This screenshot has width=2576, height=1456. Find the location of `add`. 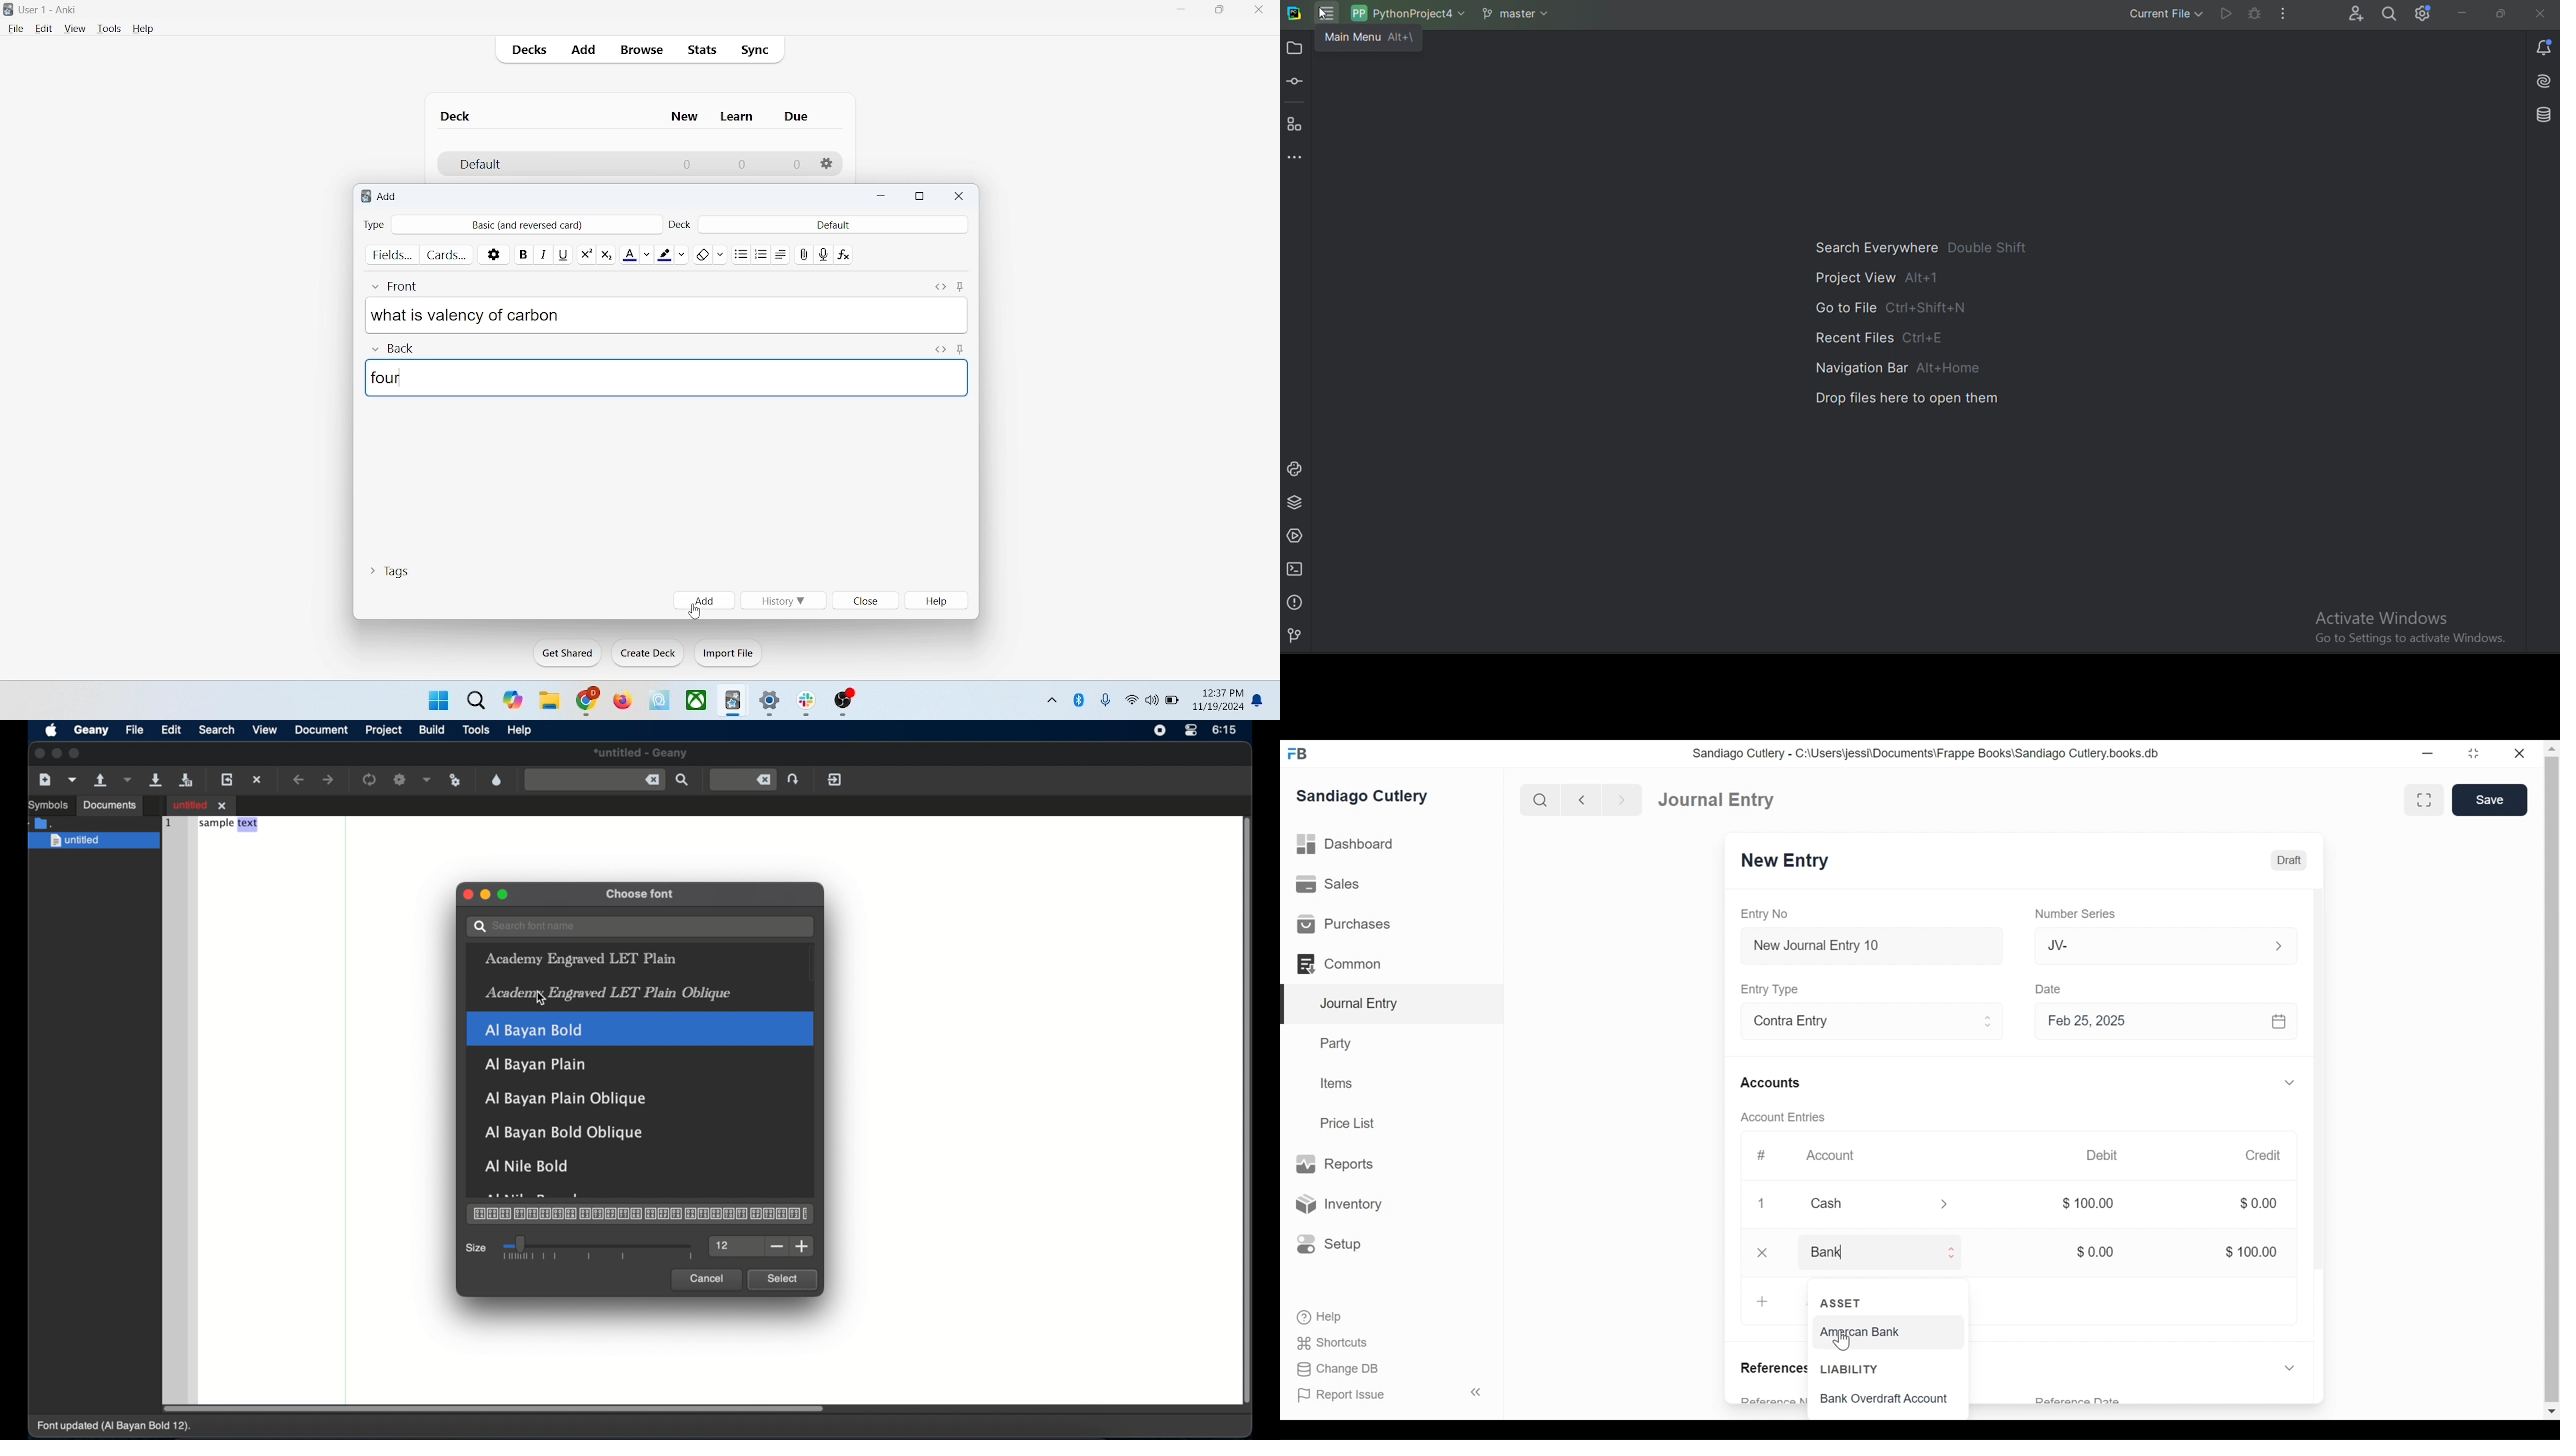

add is located at coordinates (704, 600).